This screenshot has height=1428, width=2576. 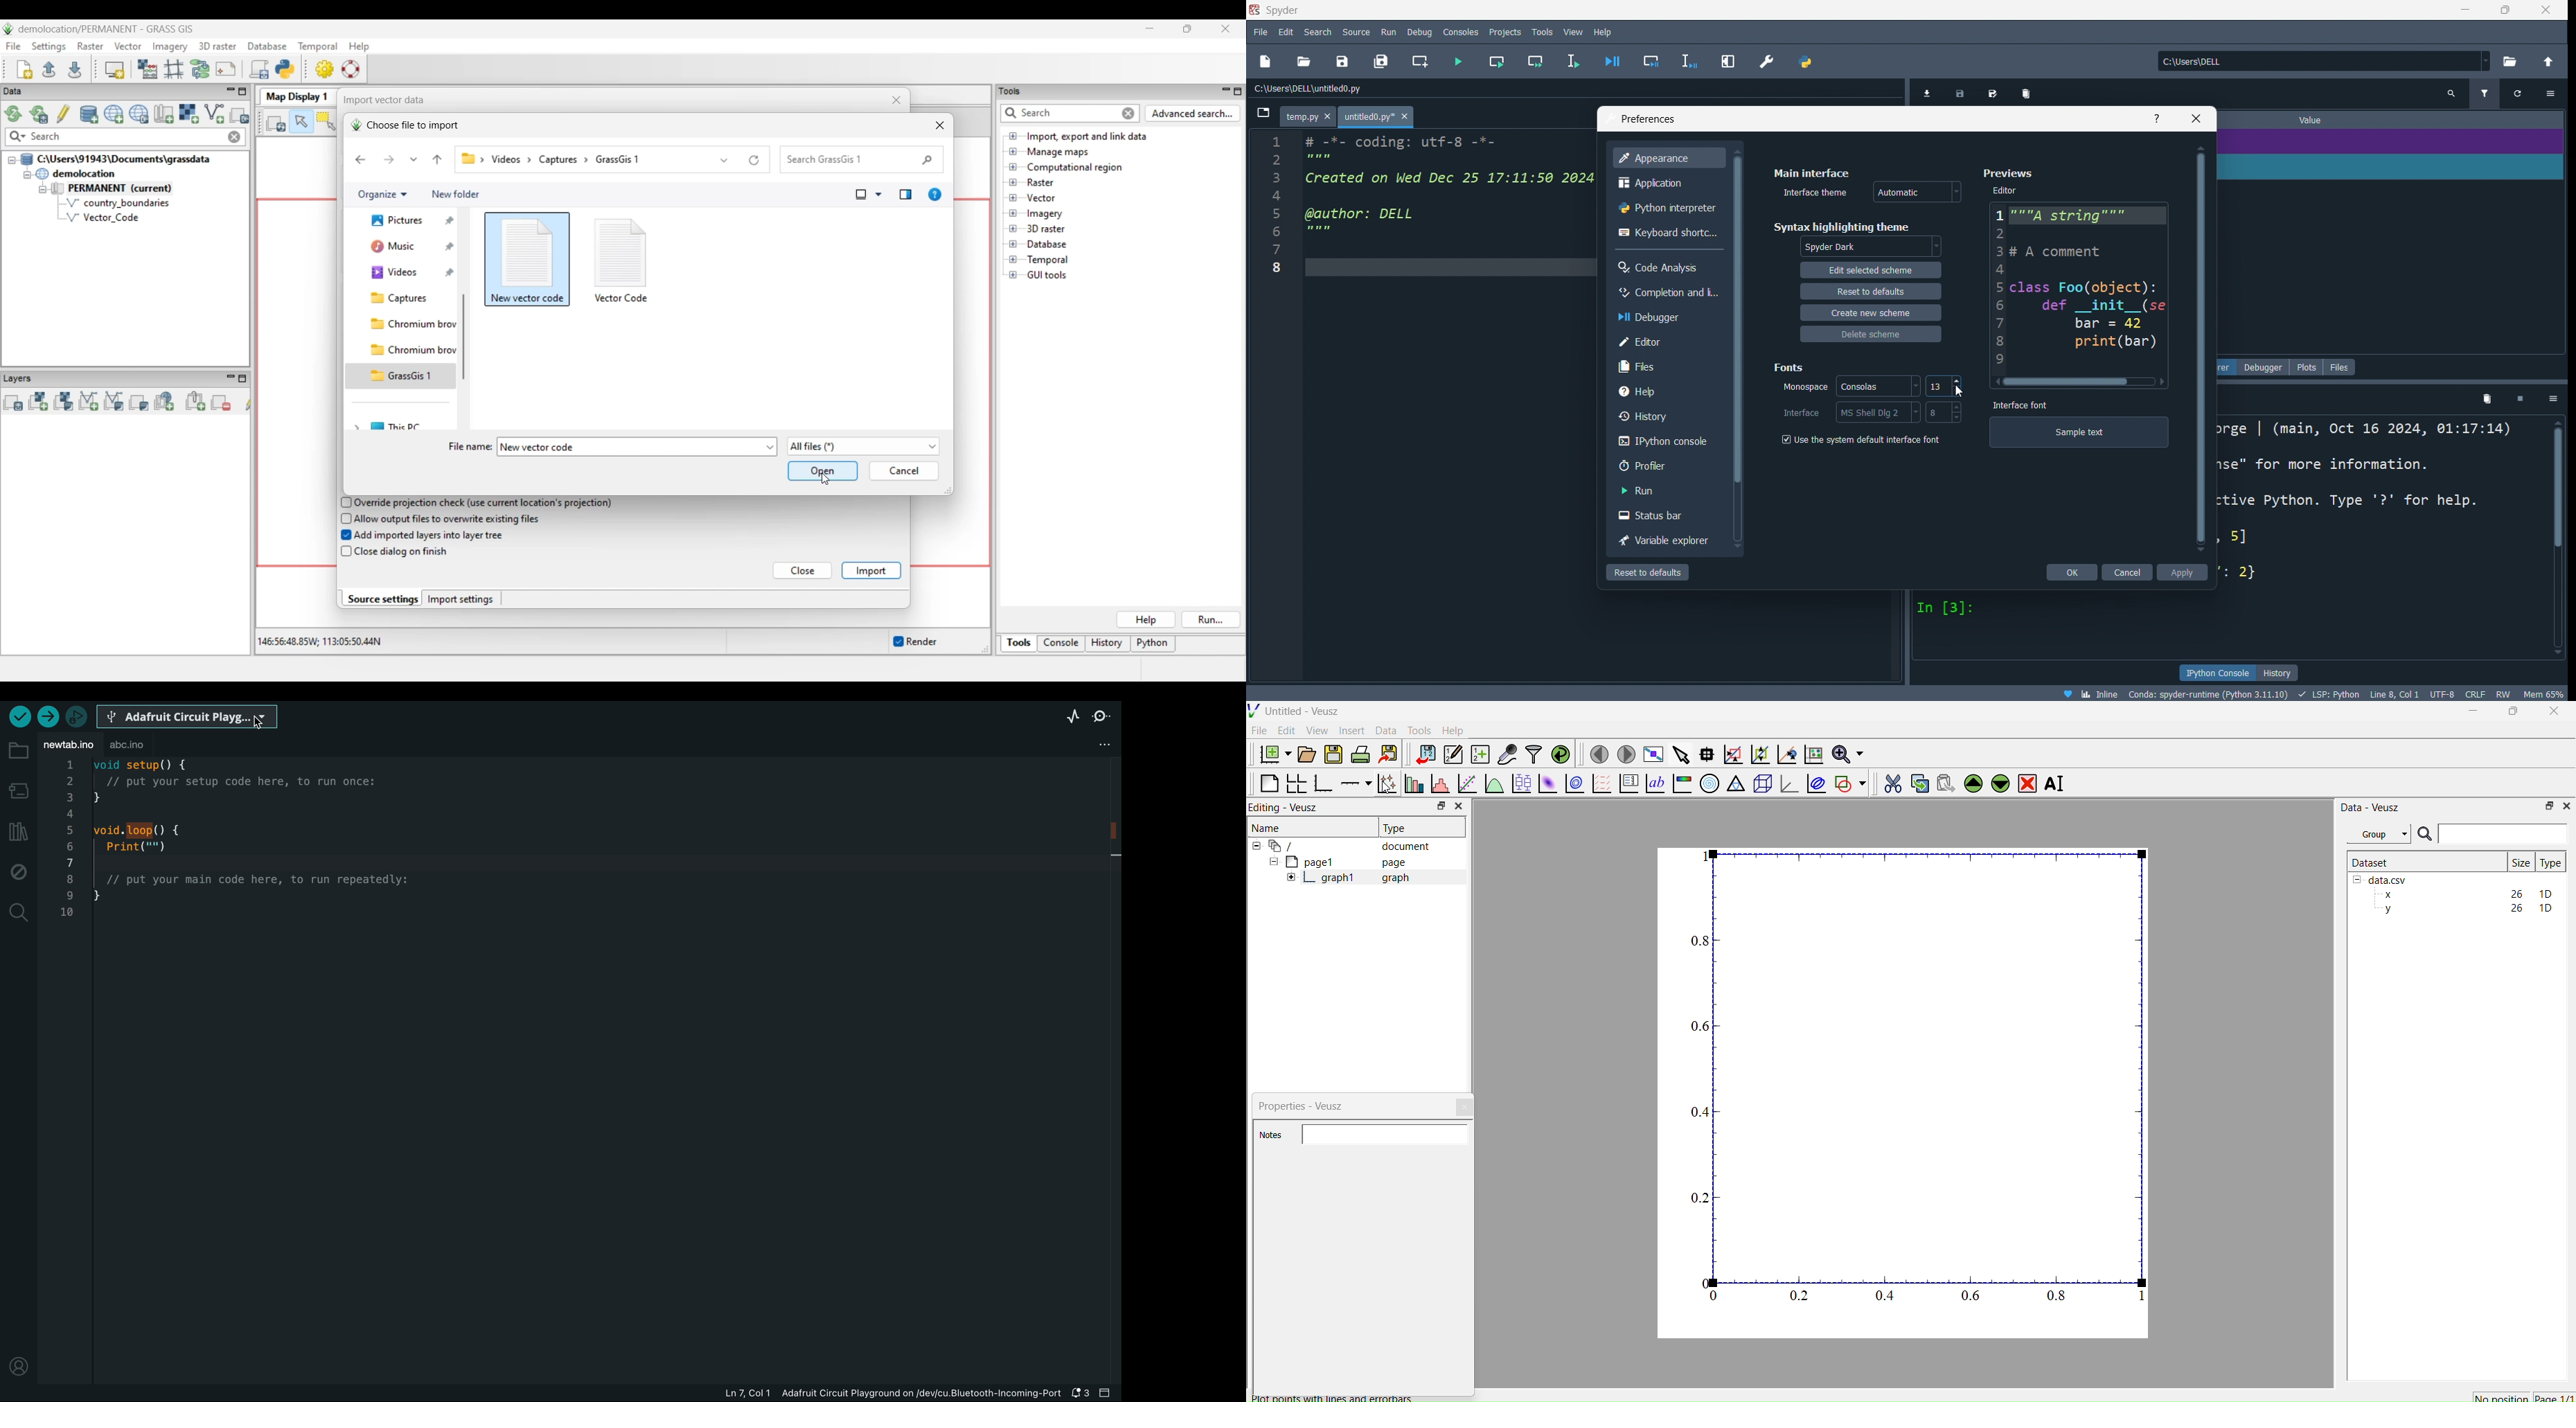 What do you see at coordinates (1391, 32) in the screenshot?
I see `run` at bounding box center [1391, 32].